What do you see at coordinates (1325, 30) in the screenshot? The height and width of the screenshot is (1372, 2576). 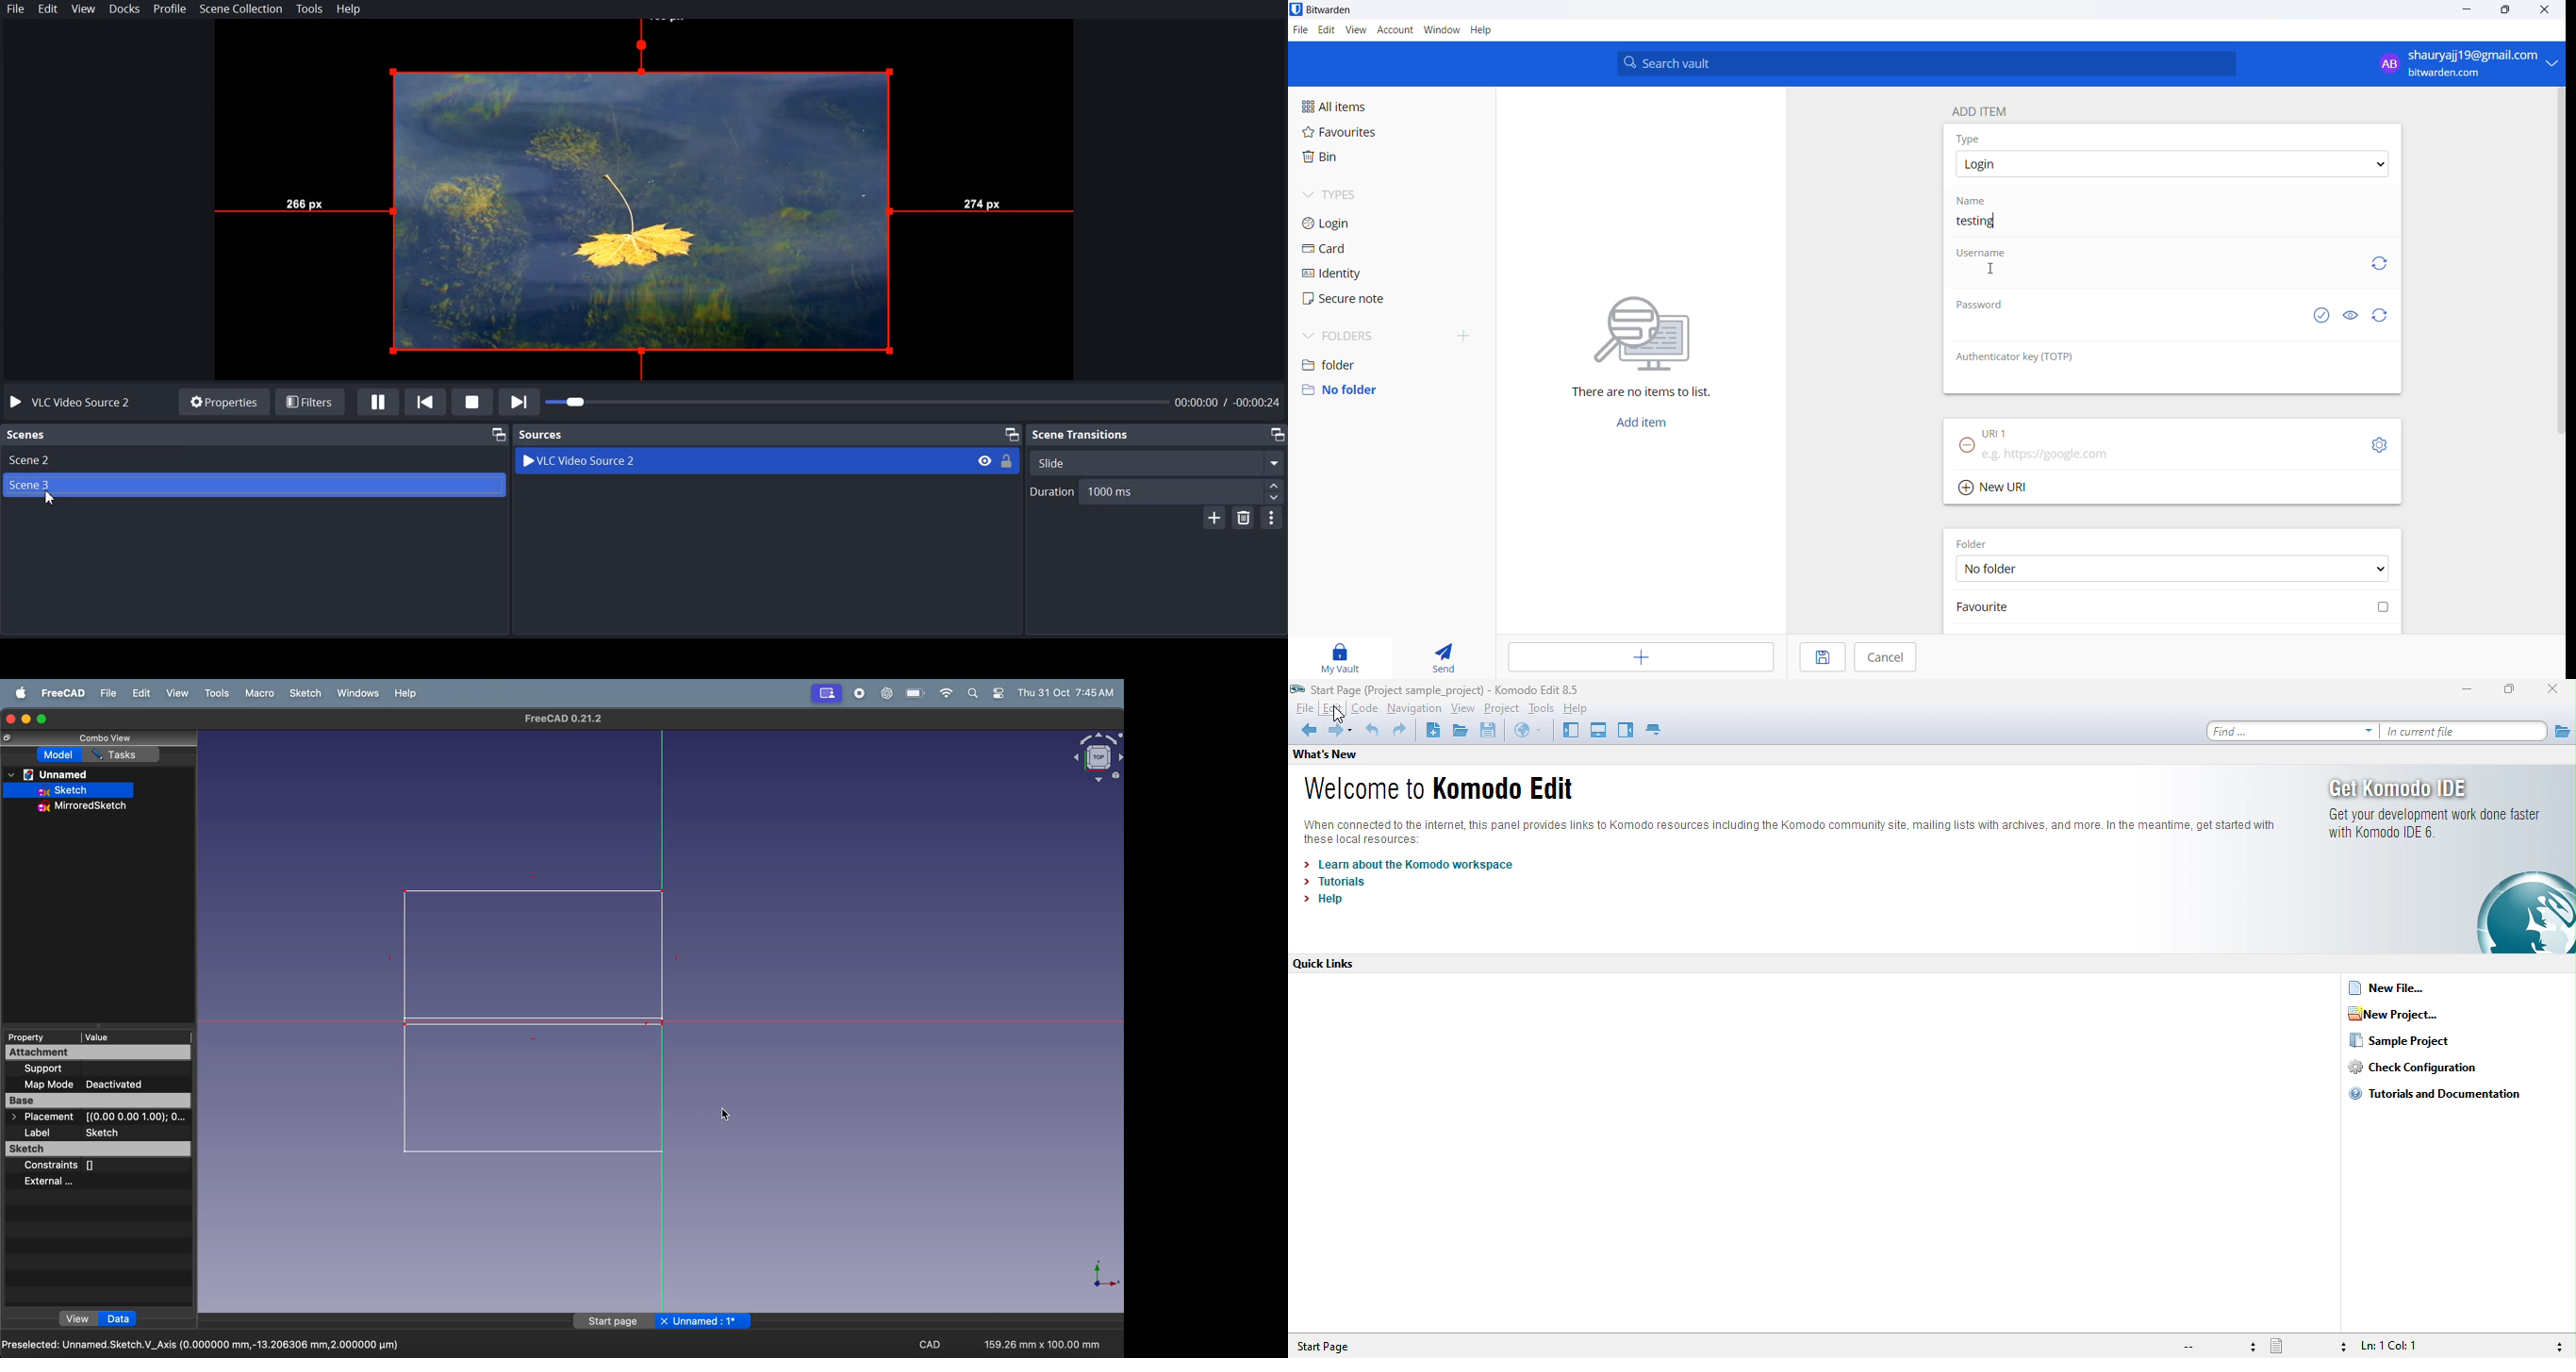 I see `edit` at bounding box center [1325, 30].